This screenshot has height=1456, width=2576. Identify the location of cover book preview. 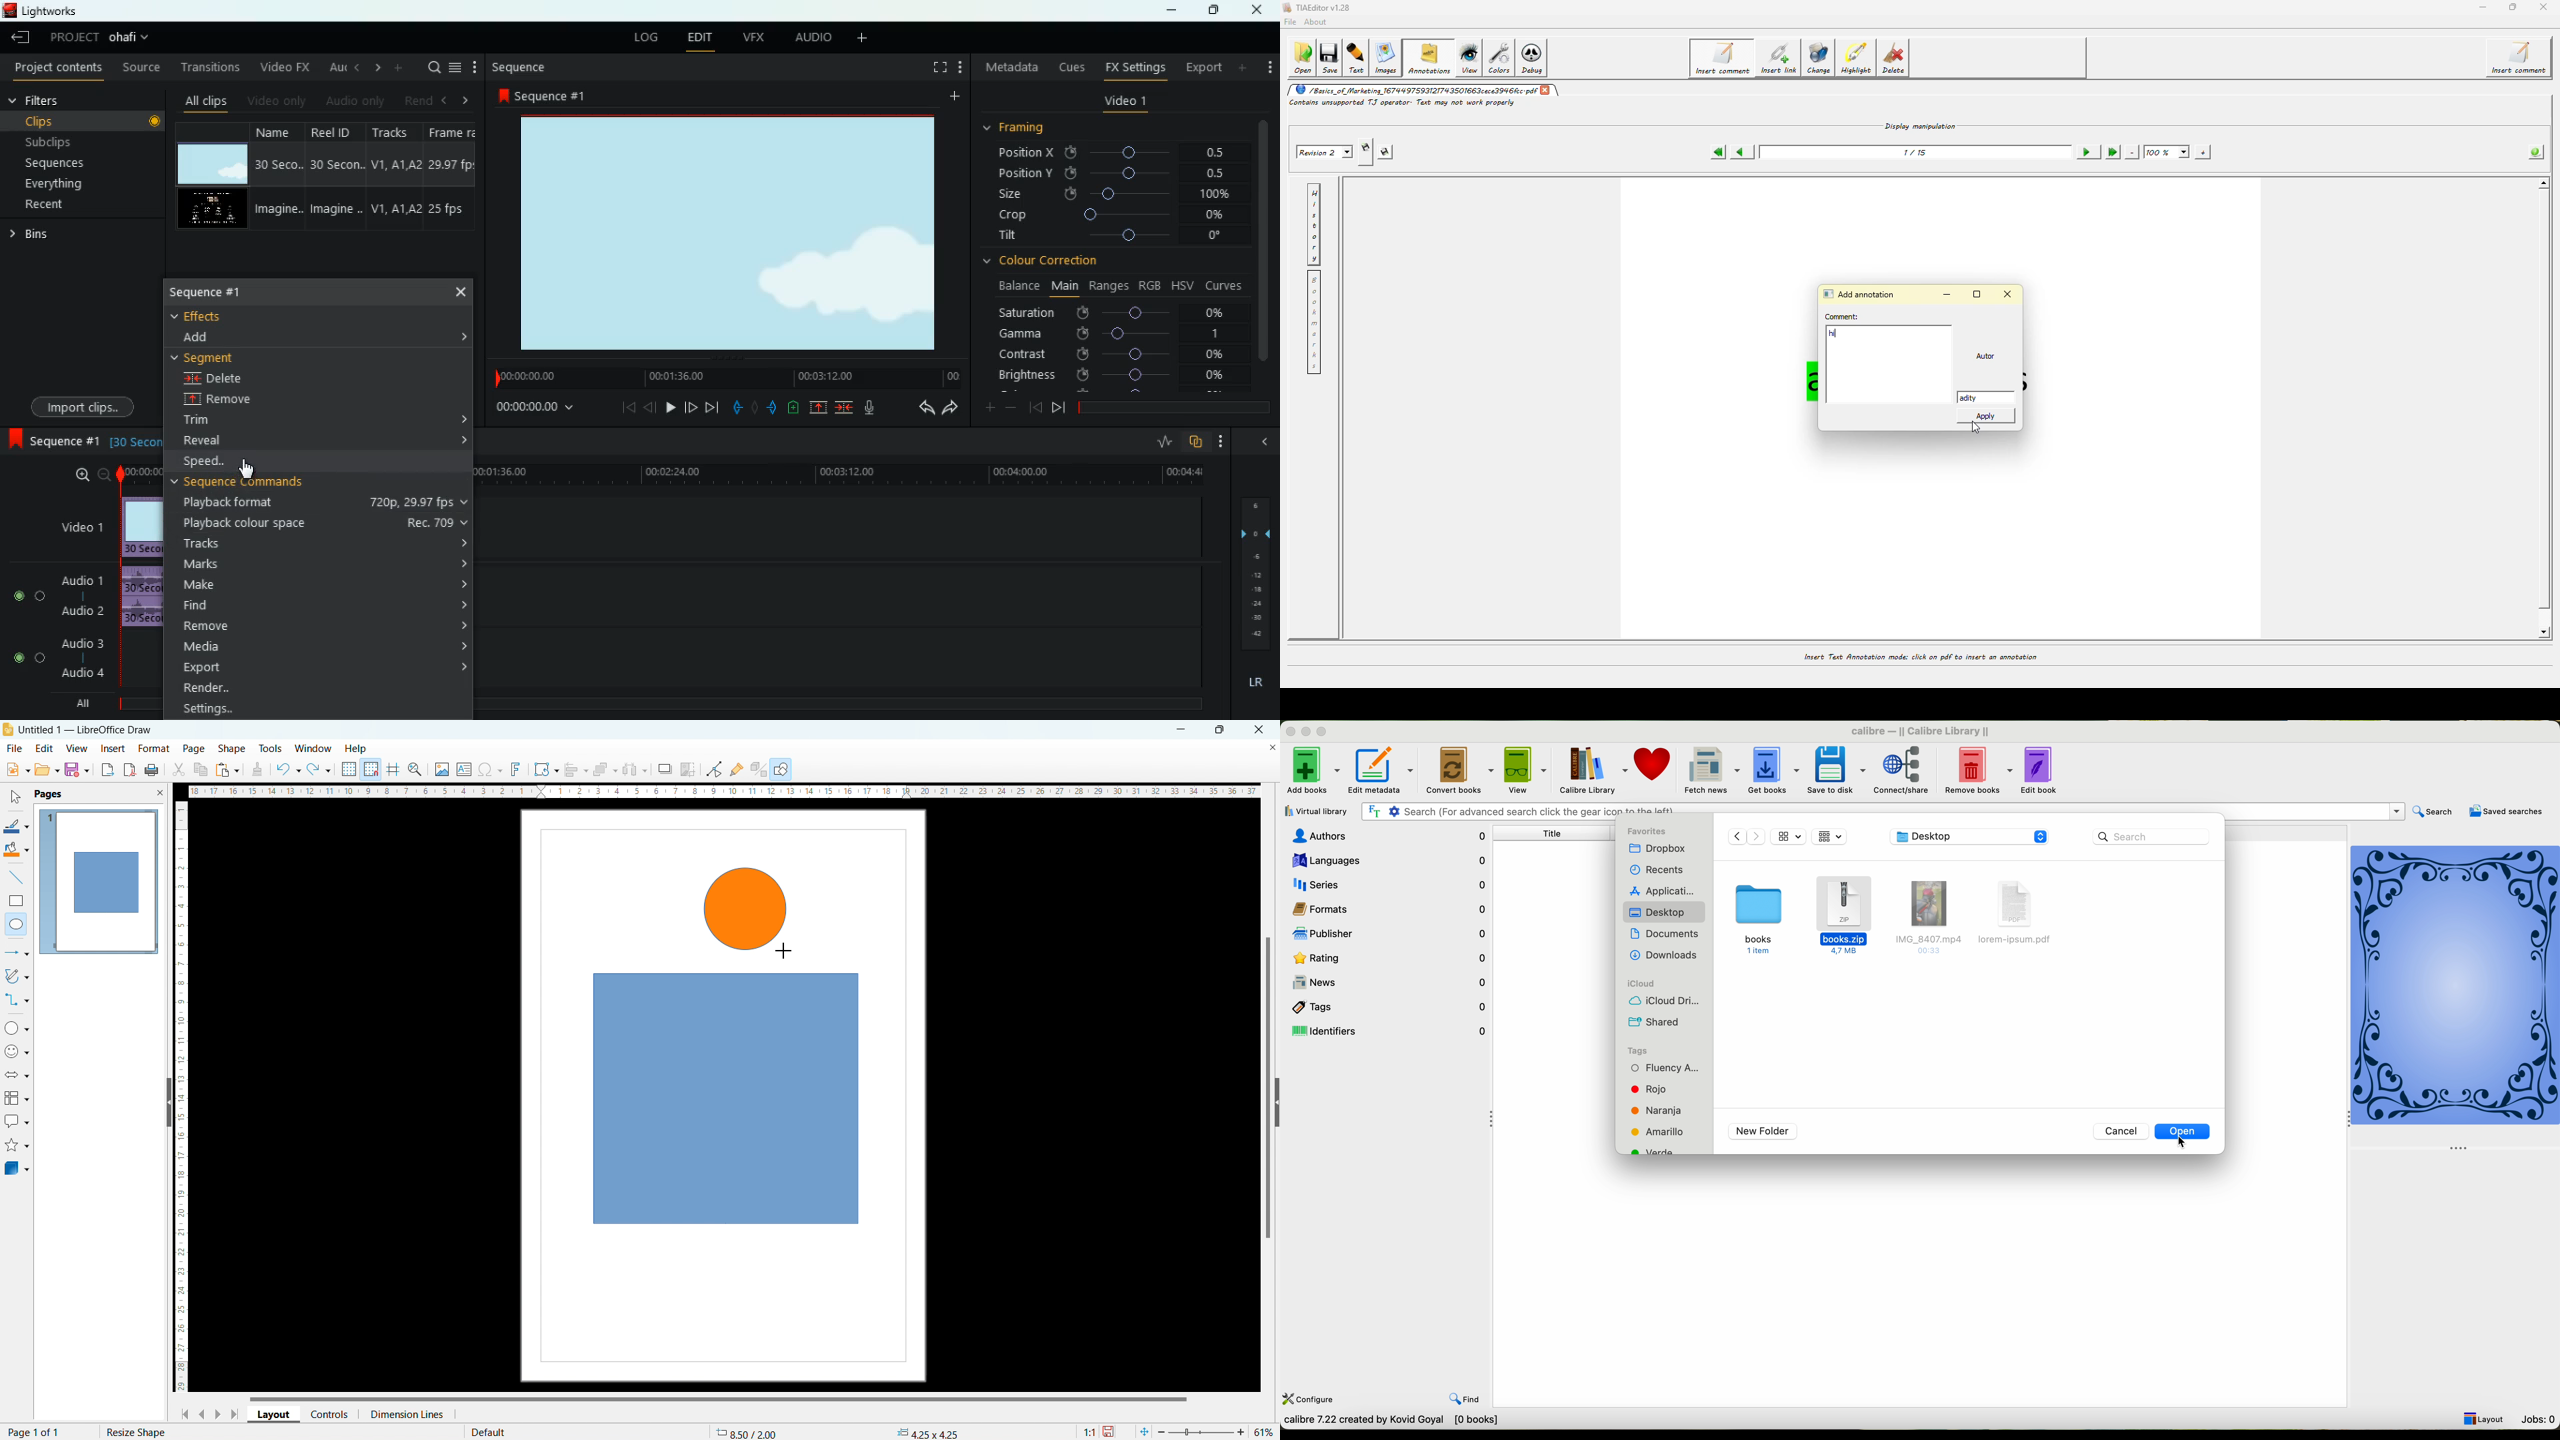
(2456, 997).